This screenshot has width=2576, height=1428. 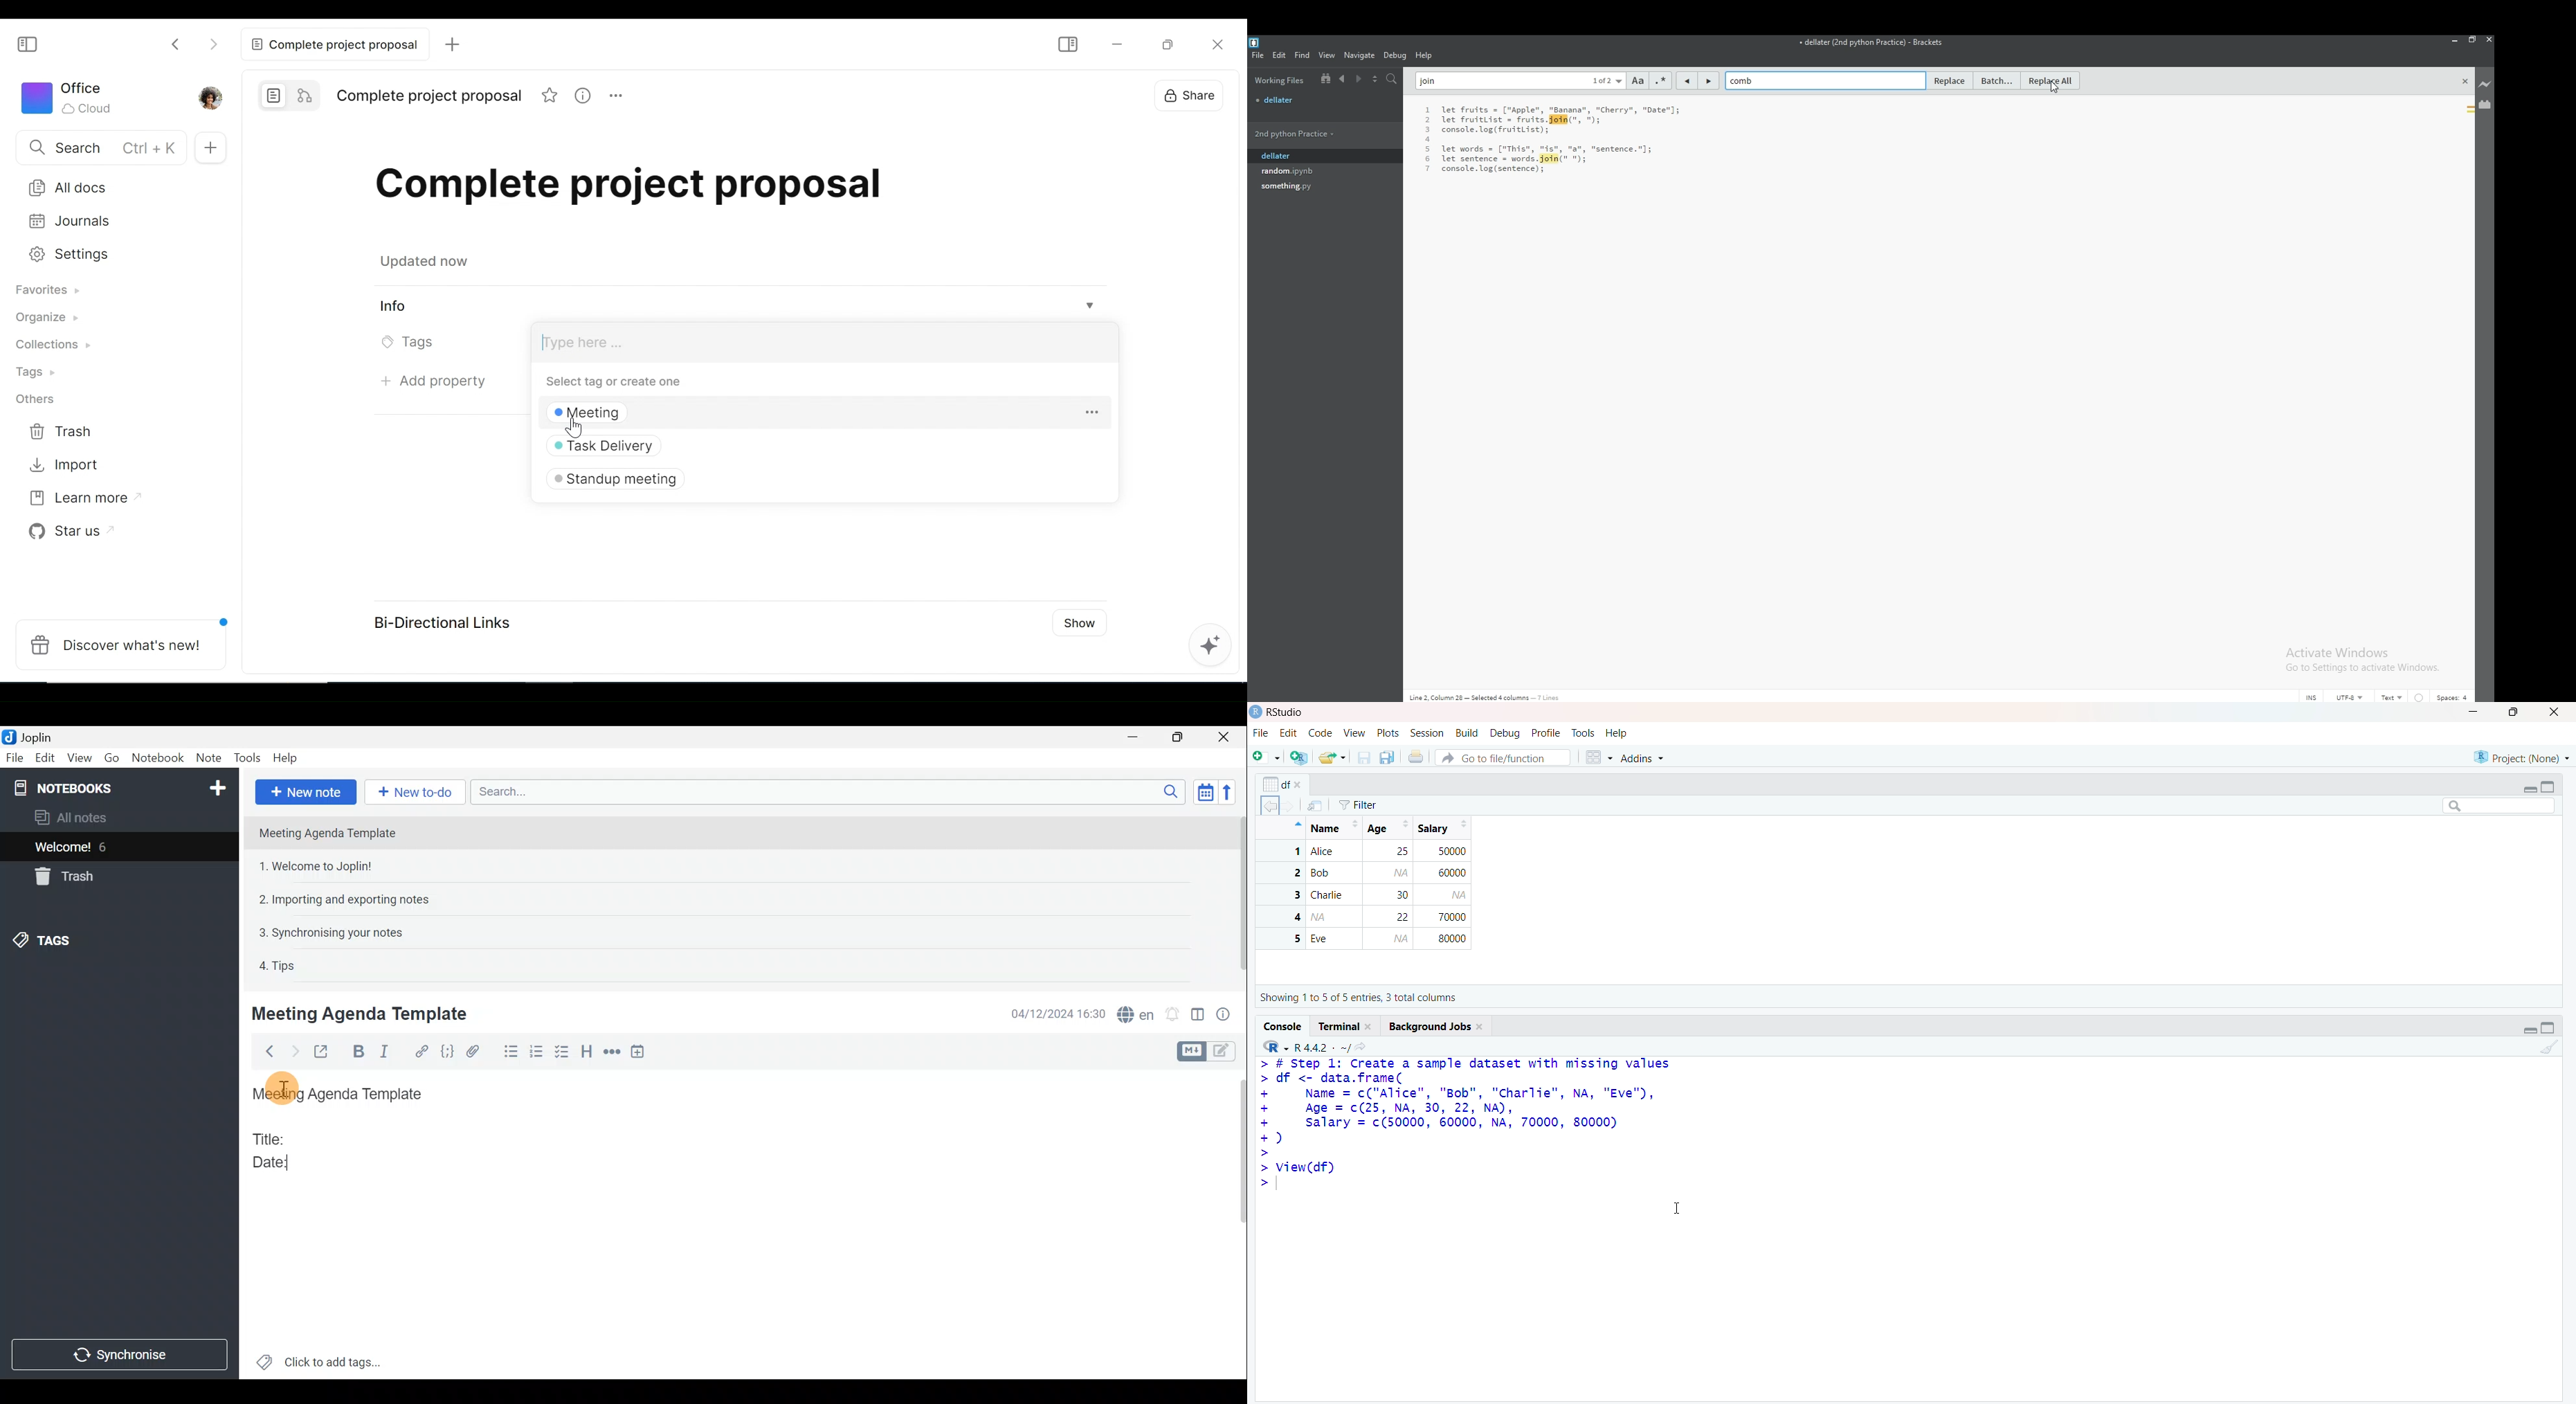 I want to click on Help, so click(x=1618, y=733).